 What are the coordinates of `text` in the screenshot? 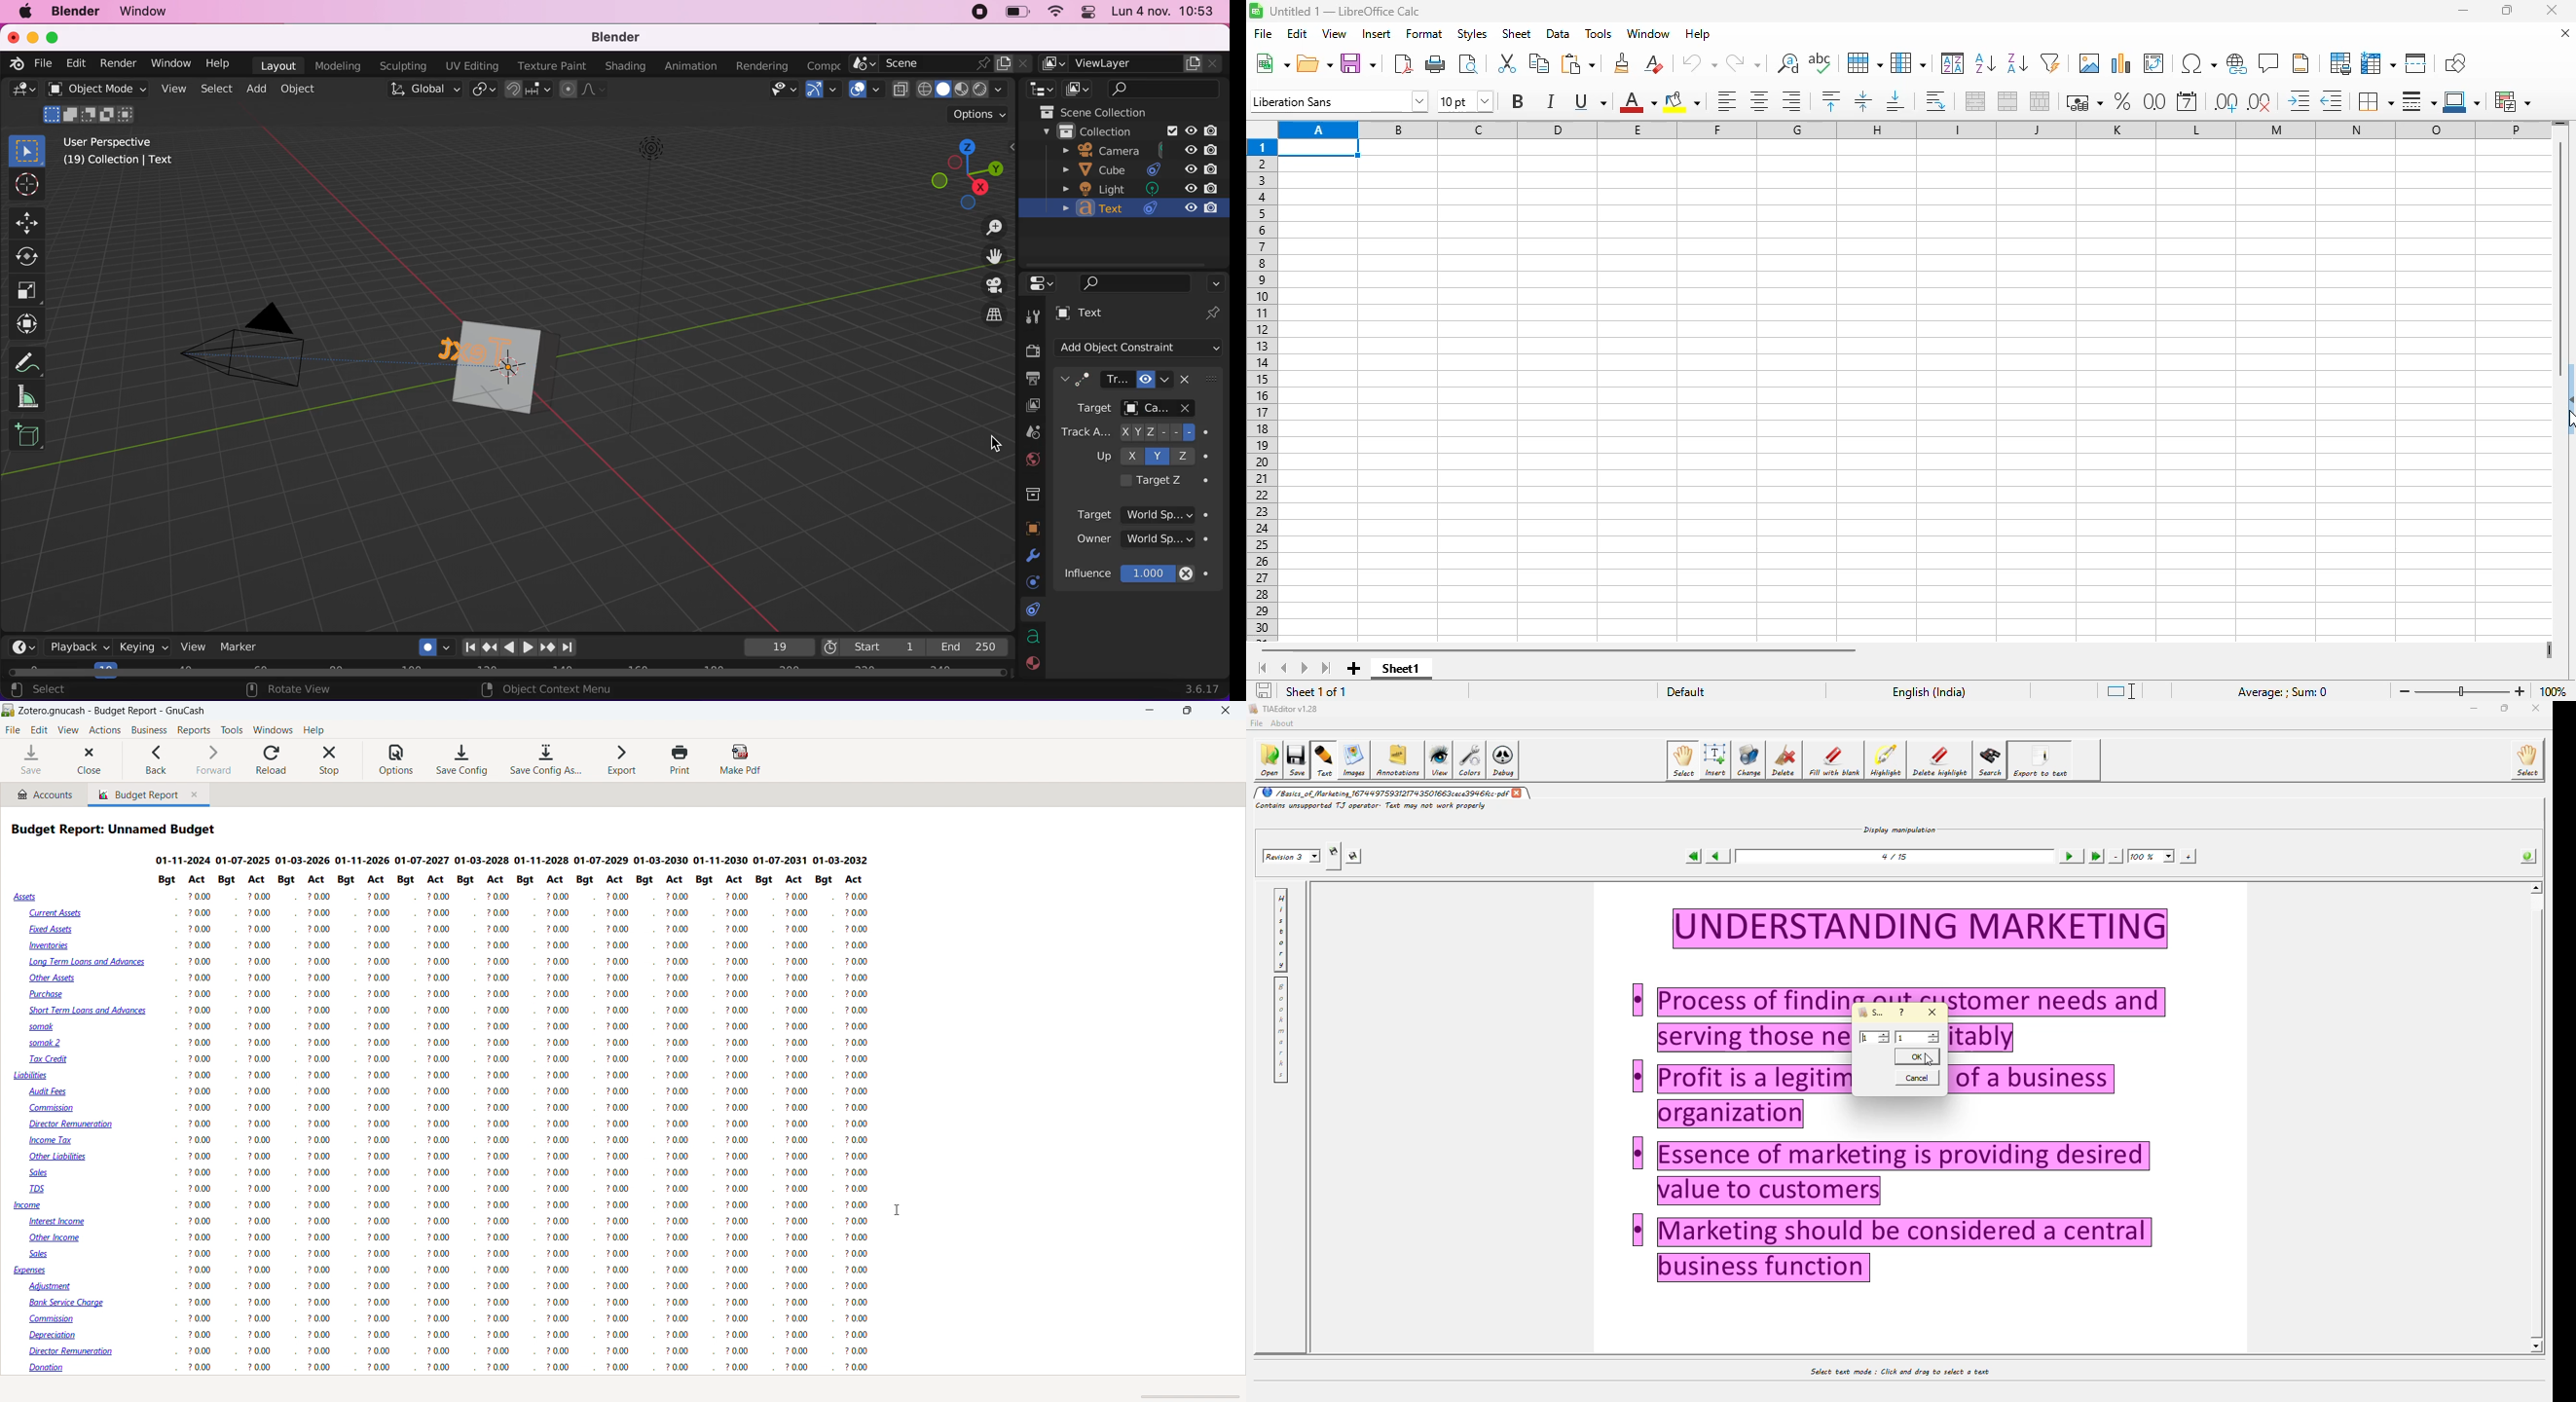 It's located at (1122, 315).